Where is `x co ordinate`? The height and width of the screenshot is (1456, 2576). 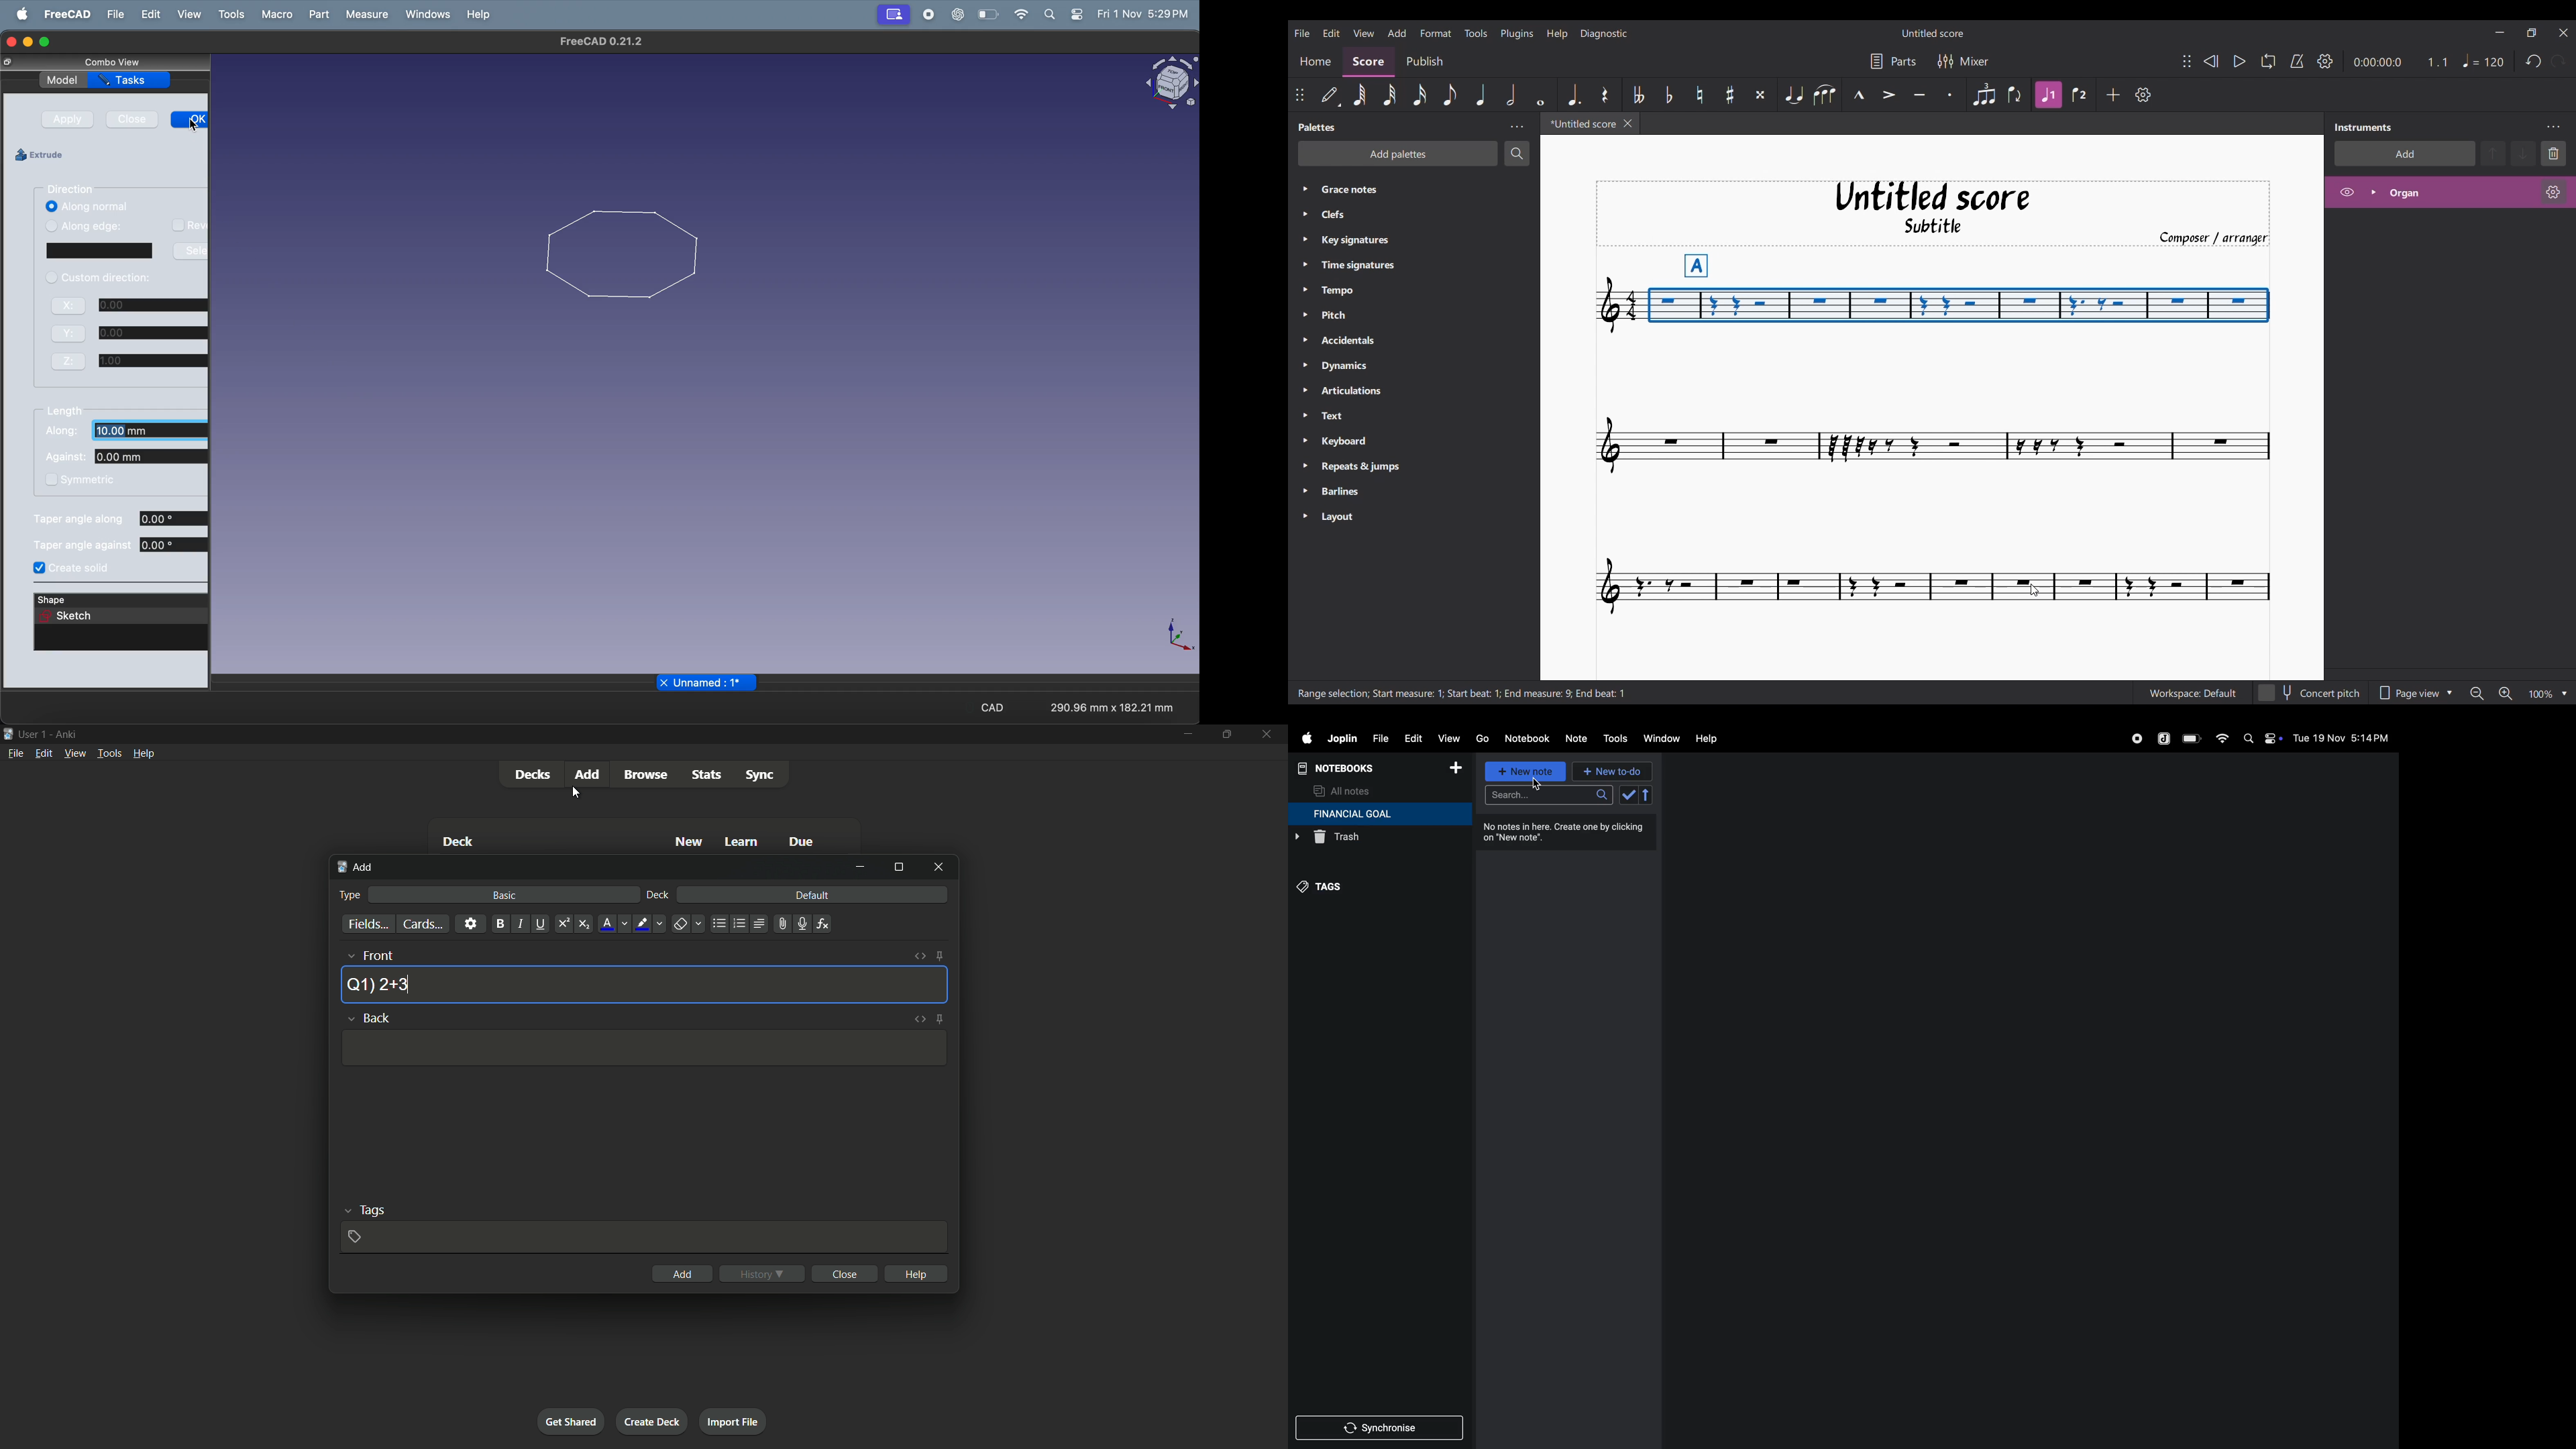
x co ordinate is located at coordinates (132, 306).